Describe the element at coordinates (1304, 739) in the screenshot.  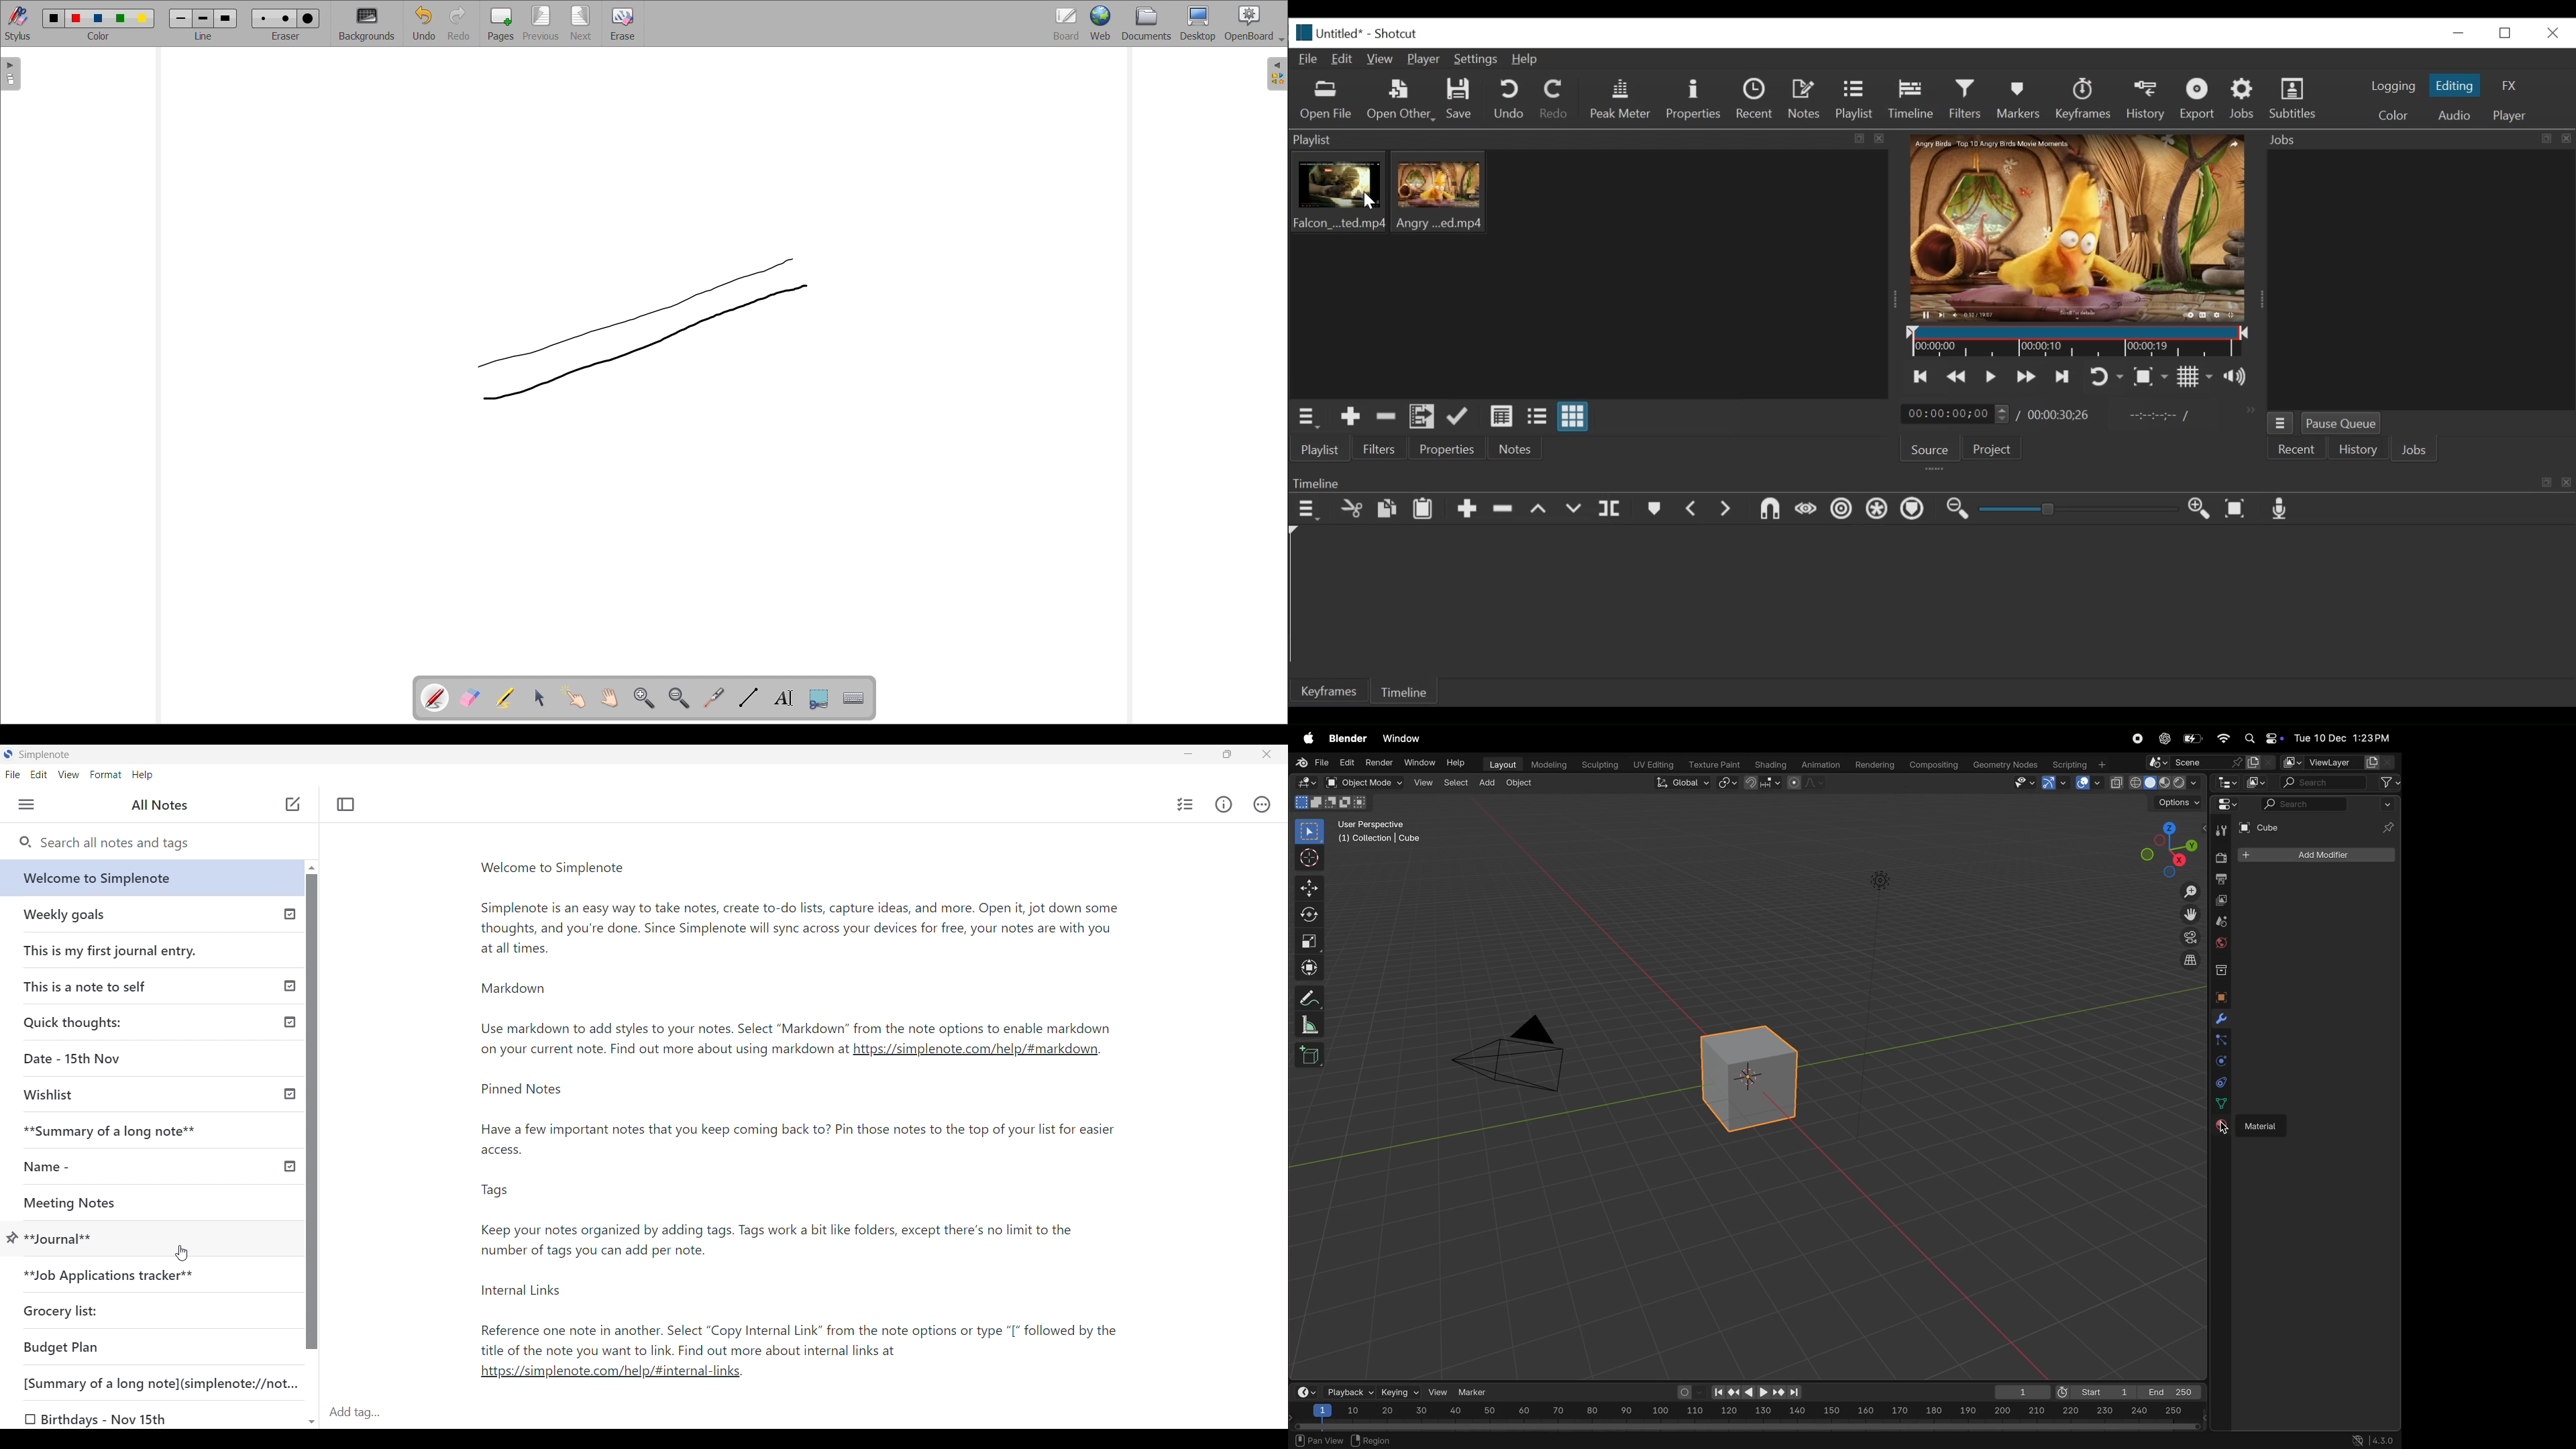
I see `apple menu` at that location.